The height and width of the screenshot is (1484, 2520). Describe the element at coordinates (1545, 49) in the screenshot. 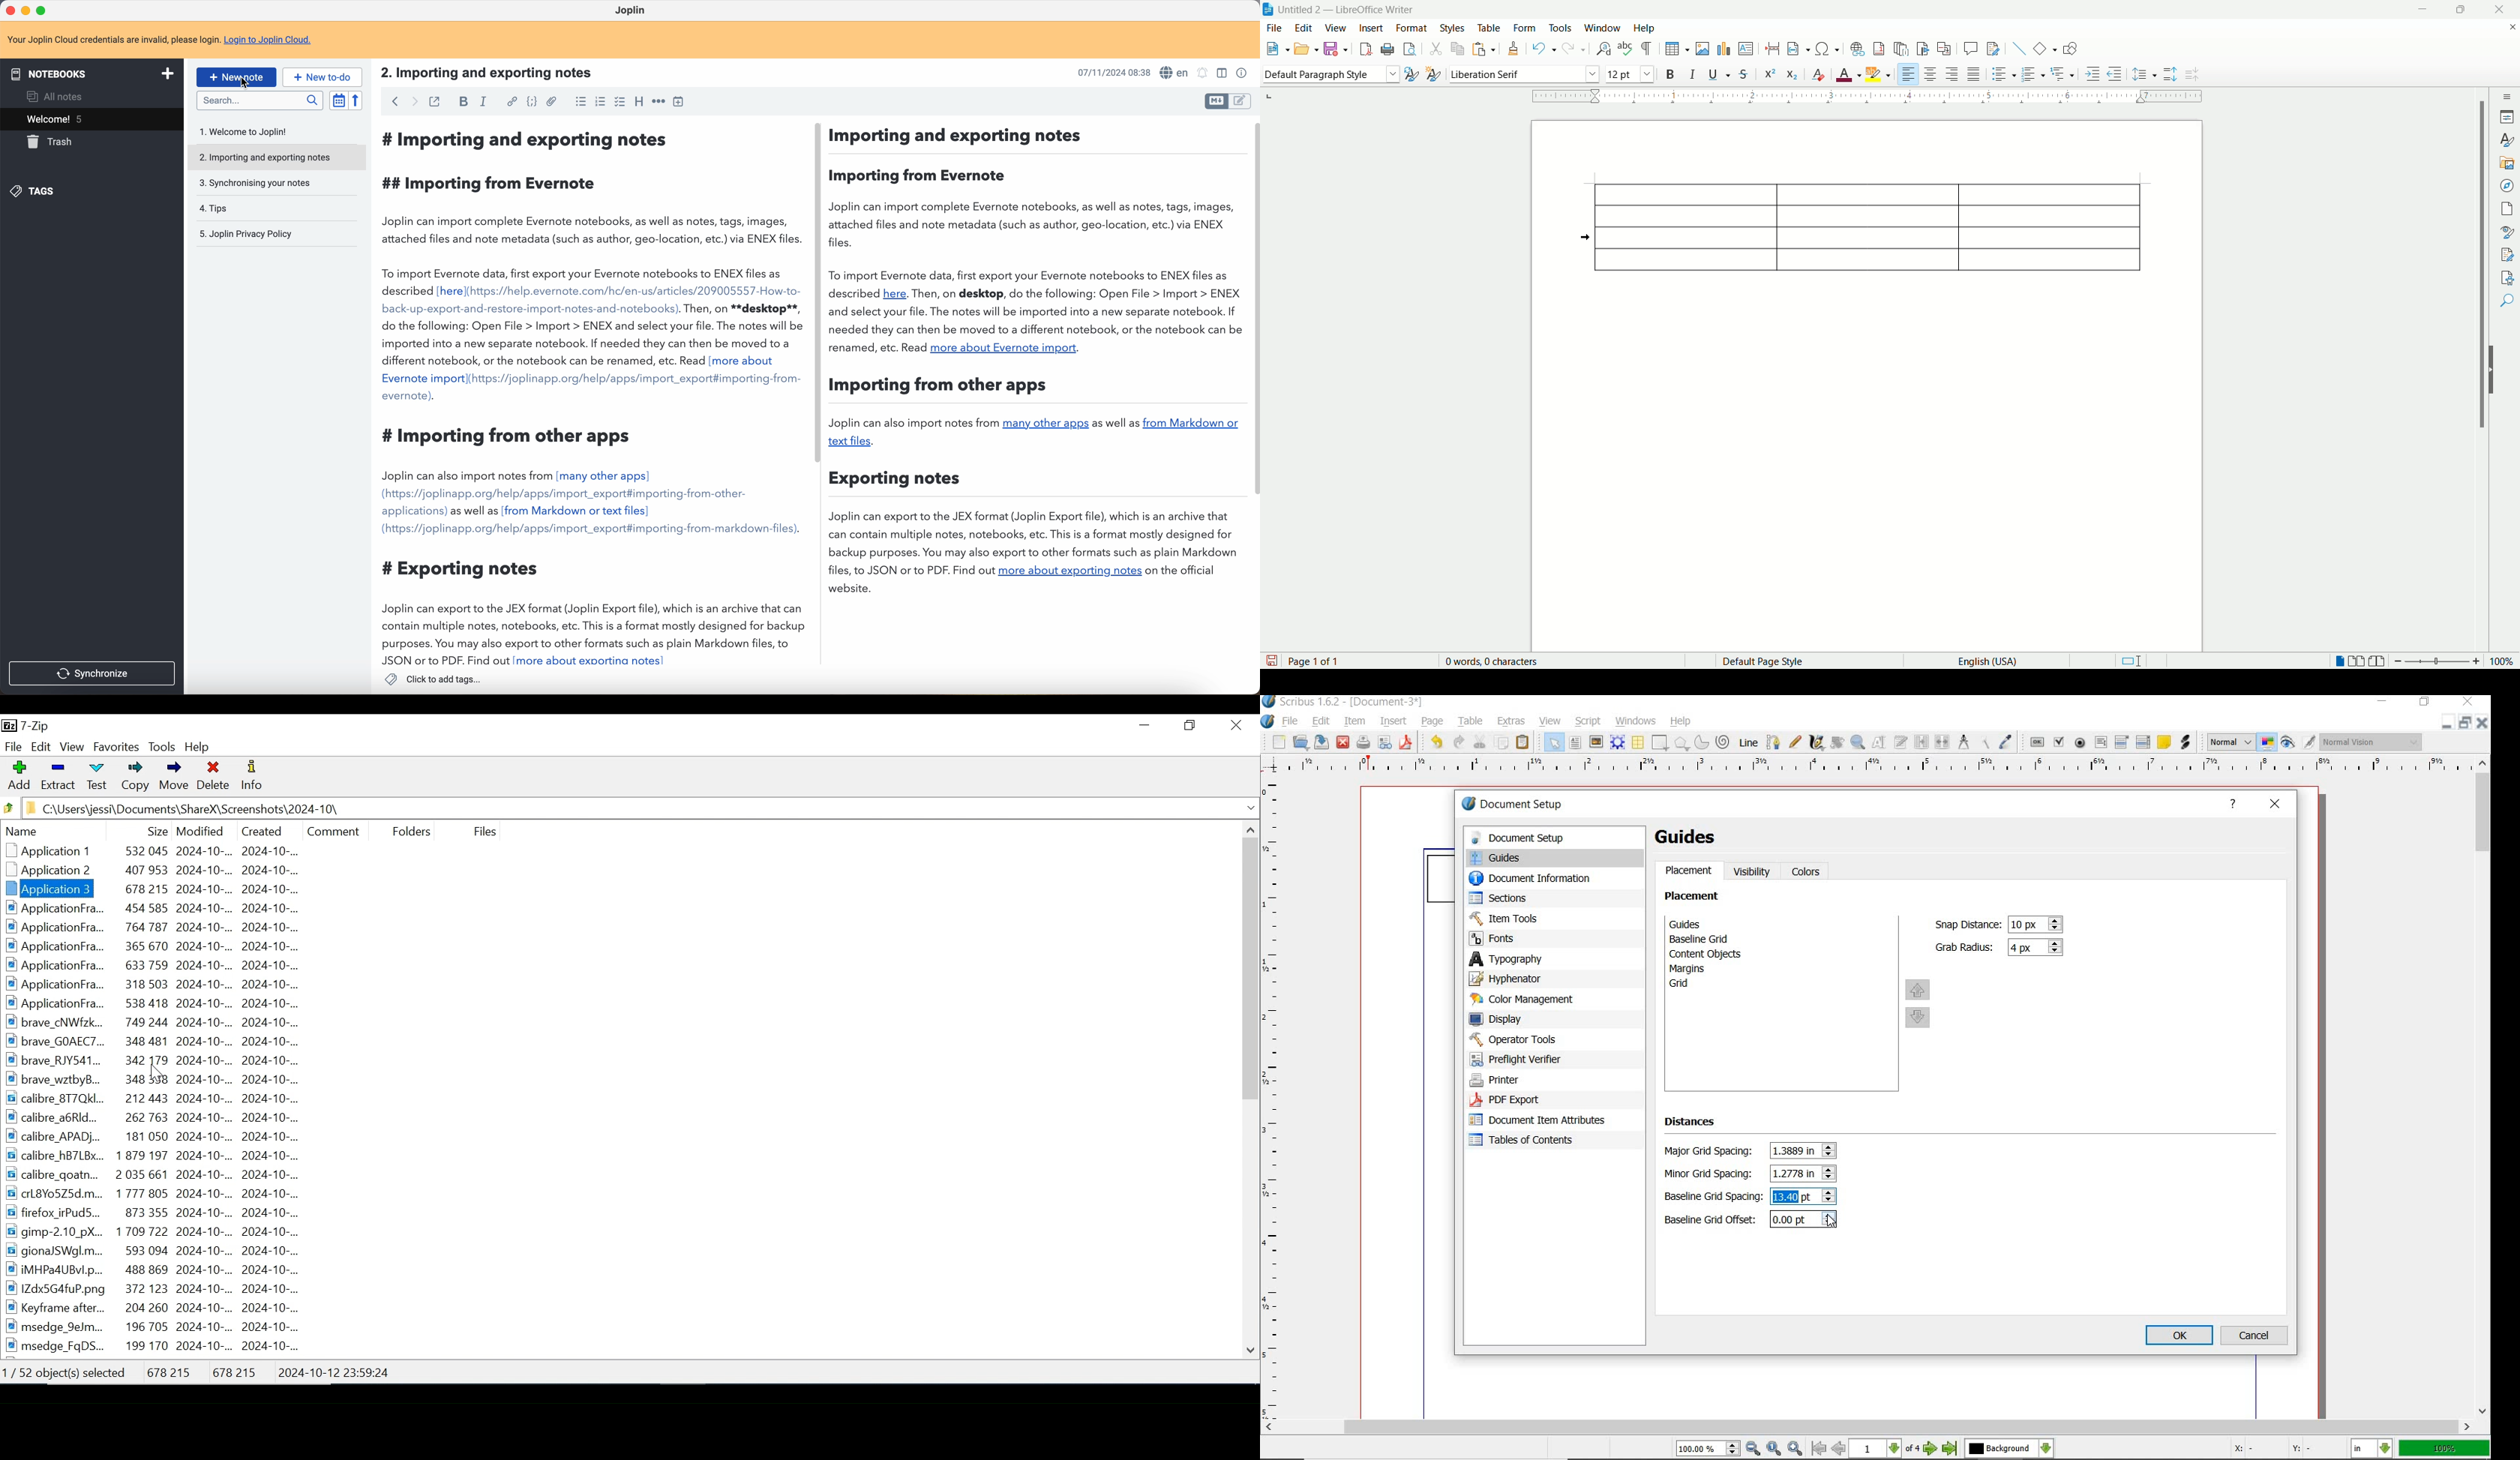

I see `undo` at that location.